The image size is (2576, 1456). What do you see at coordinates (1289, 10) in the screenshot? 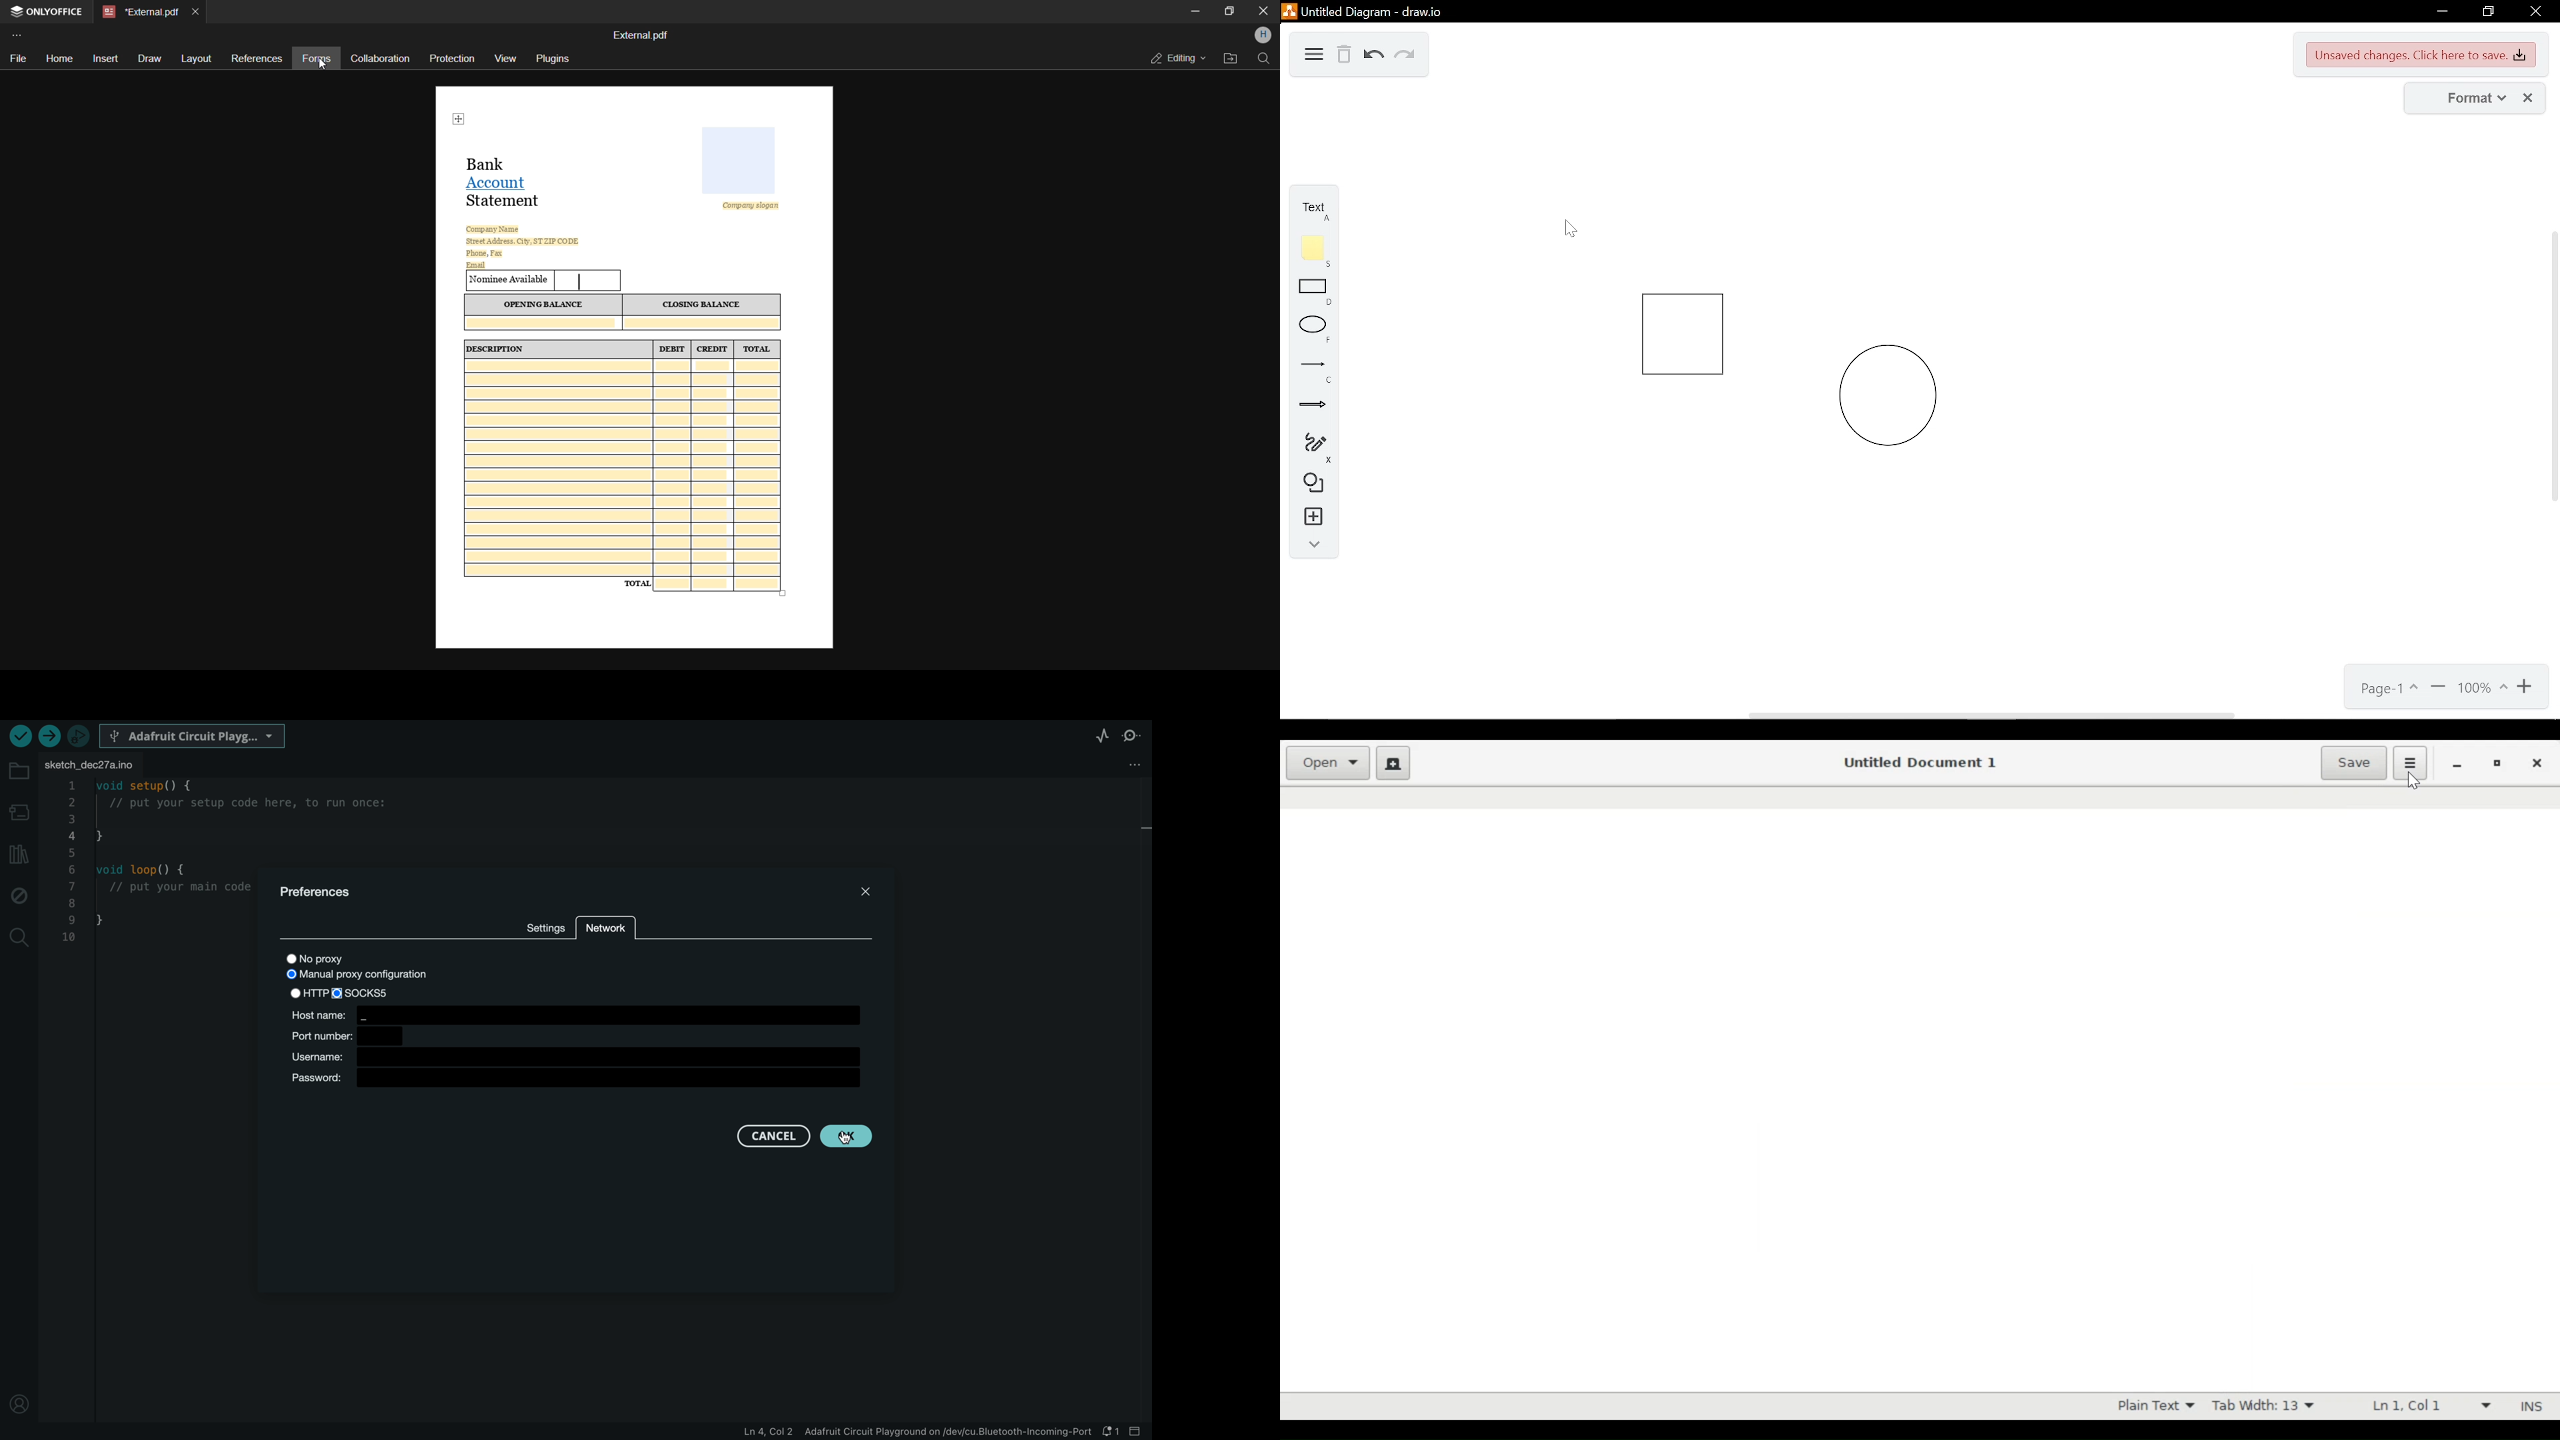
I see `logo` at bounding box center [1289, 10].